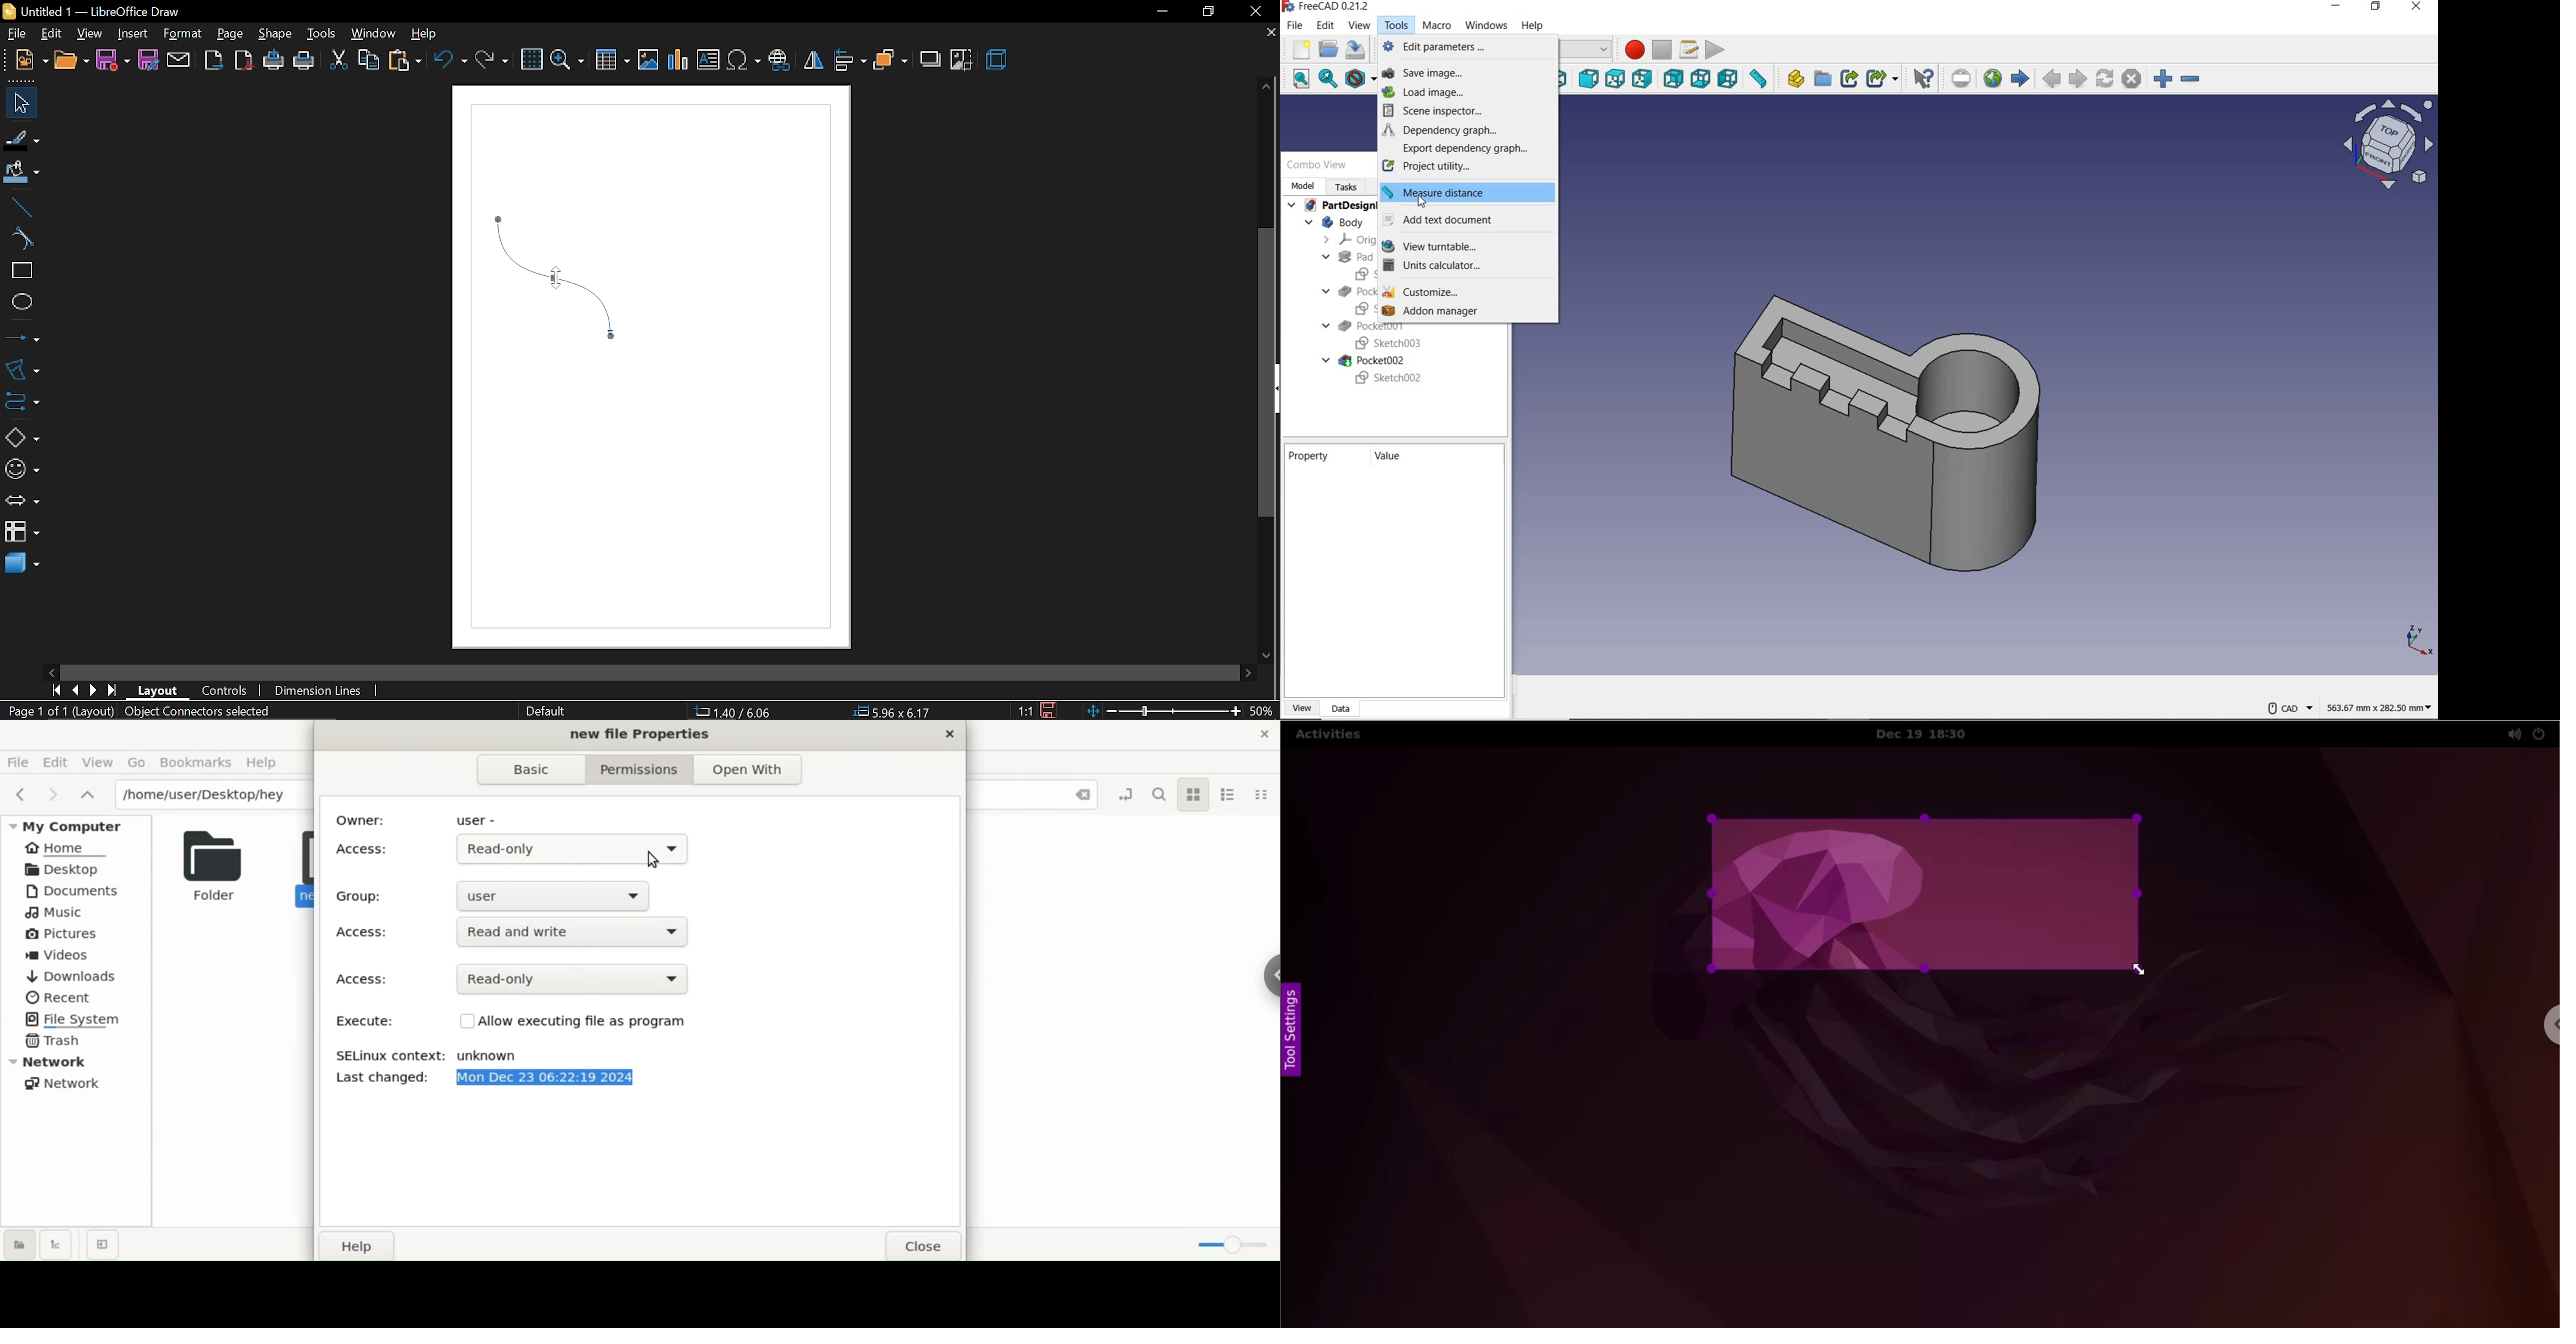  What do you see at coordinates (18, 205) in the screenshot?
I see `line` at bounding box center [18, 205].